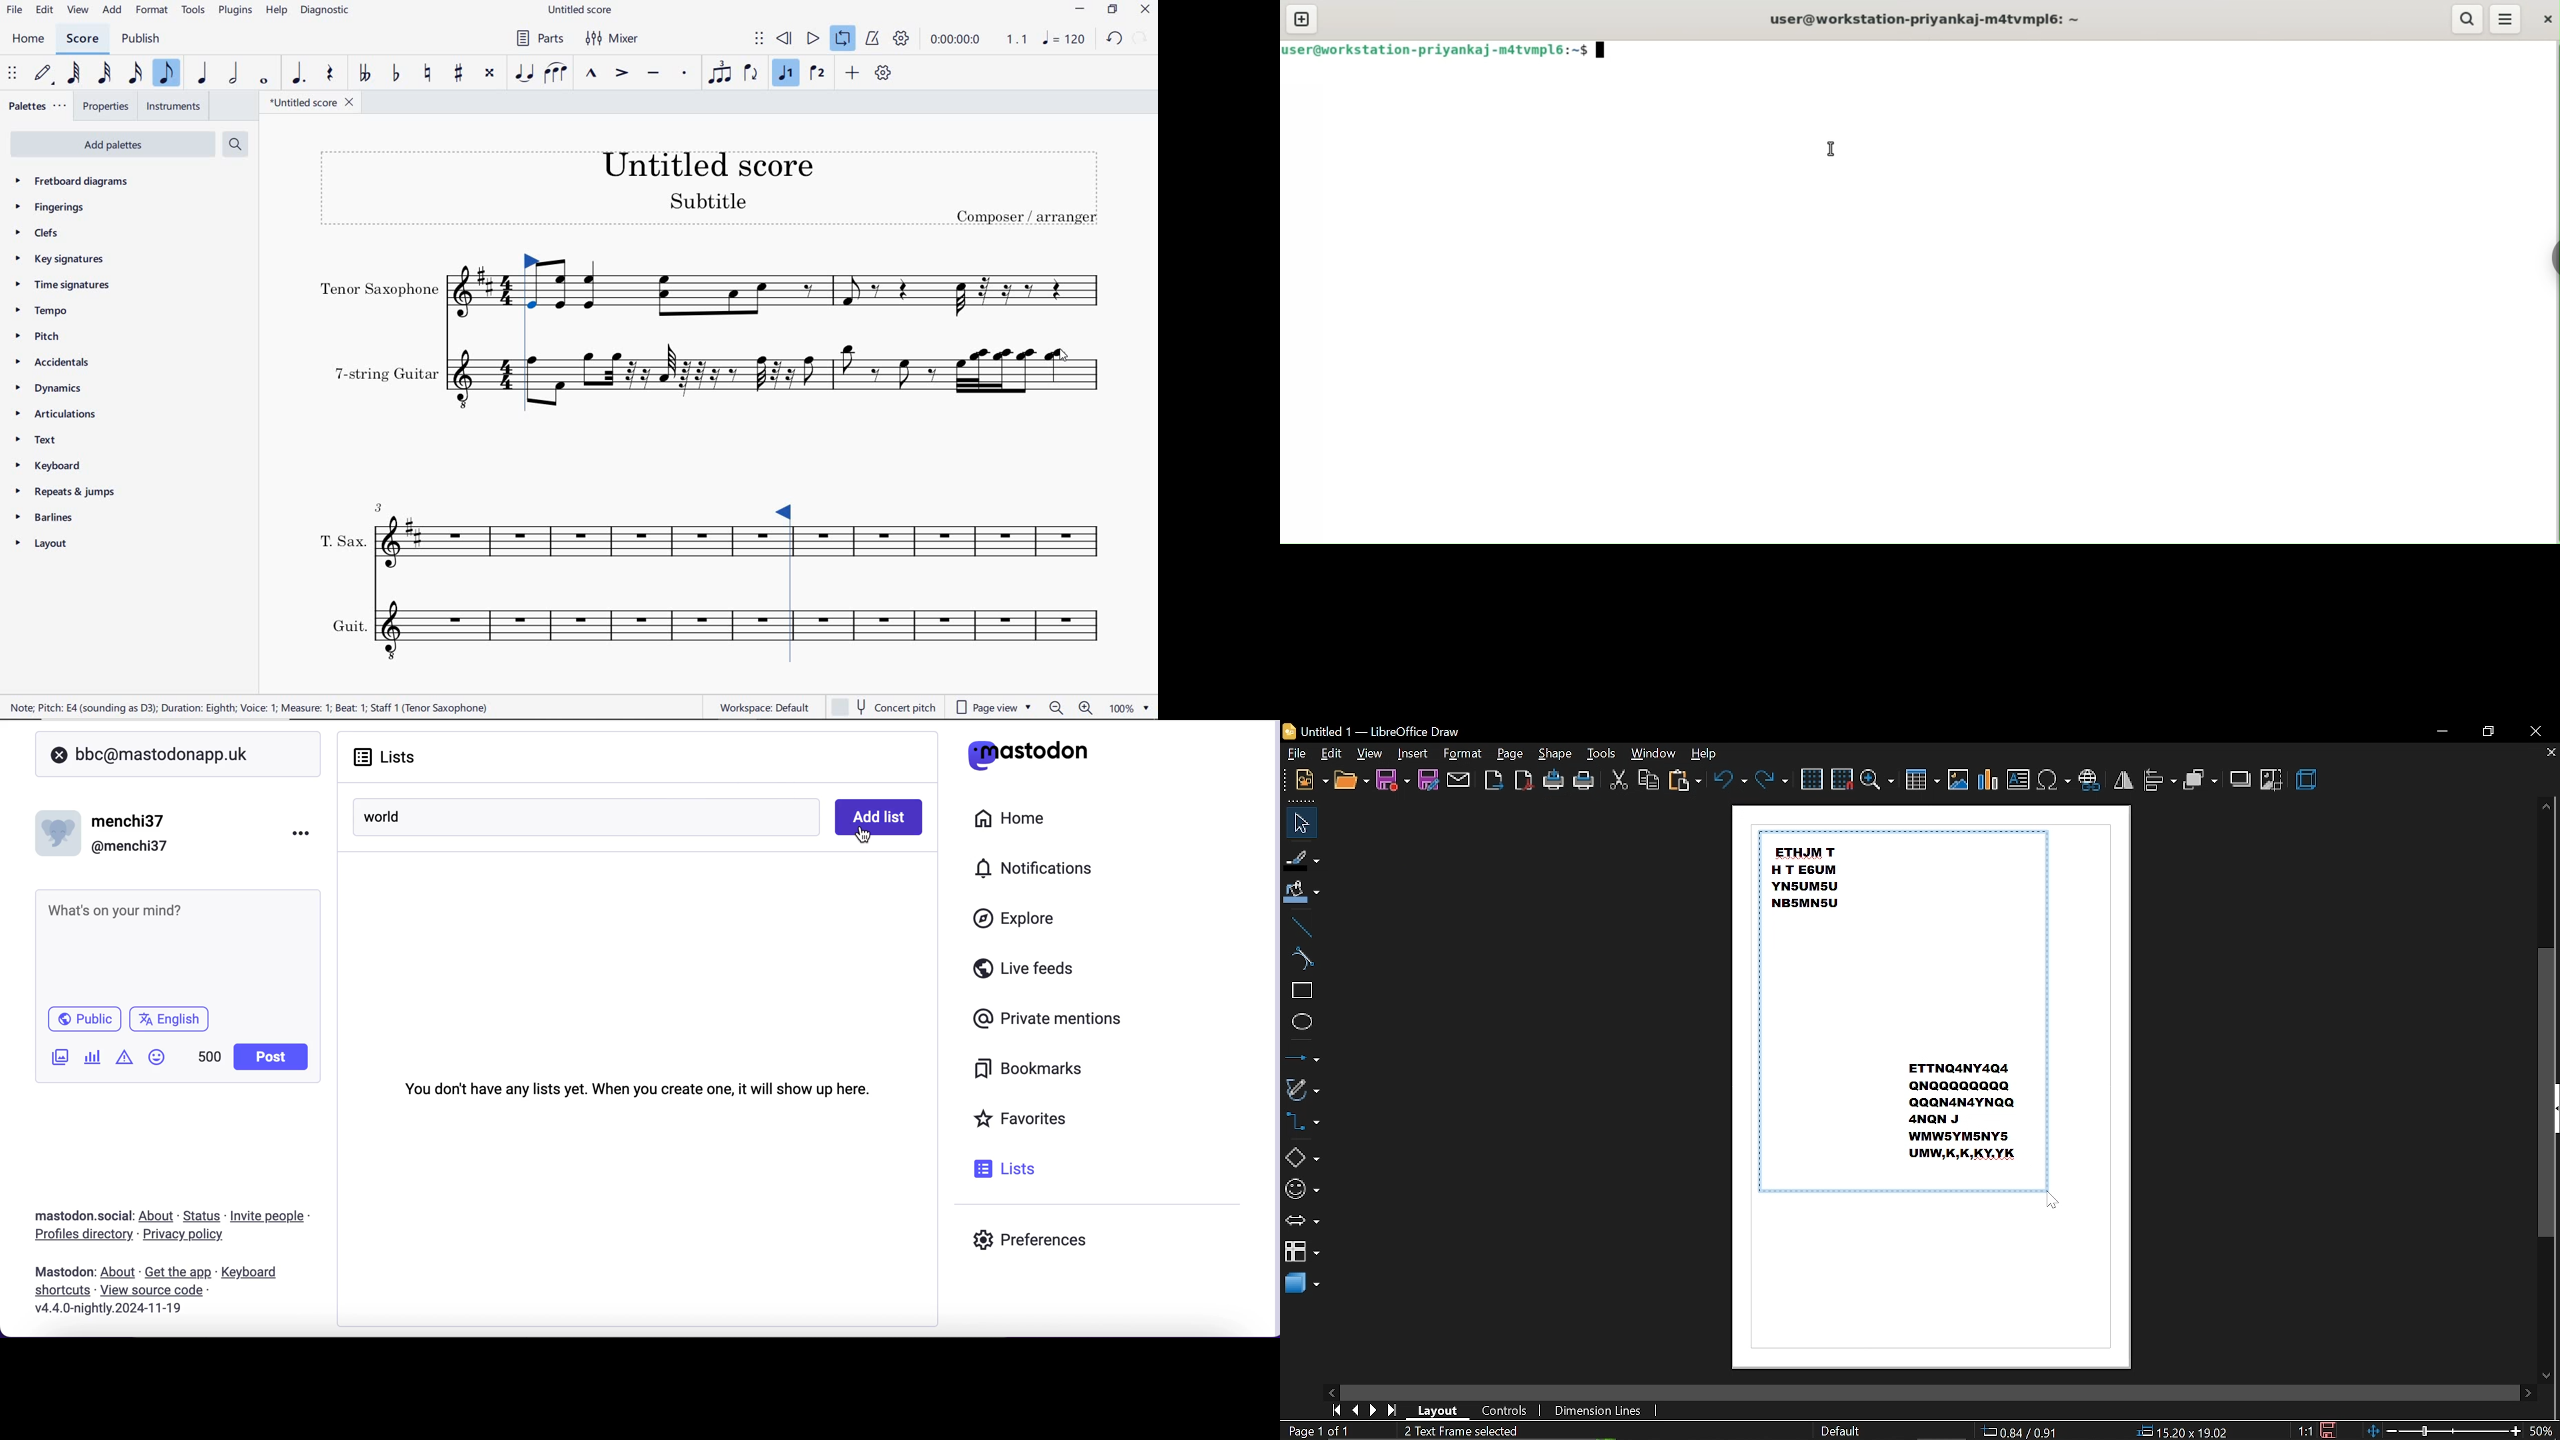 The width and height of the screenshot is (2576, 1456). Describe the element at coordinates (1351, 782) in the screenshot. I see `open` at that location.